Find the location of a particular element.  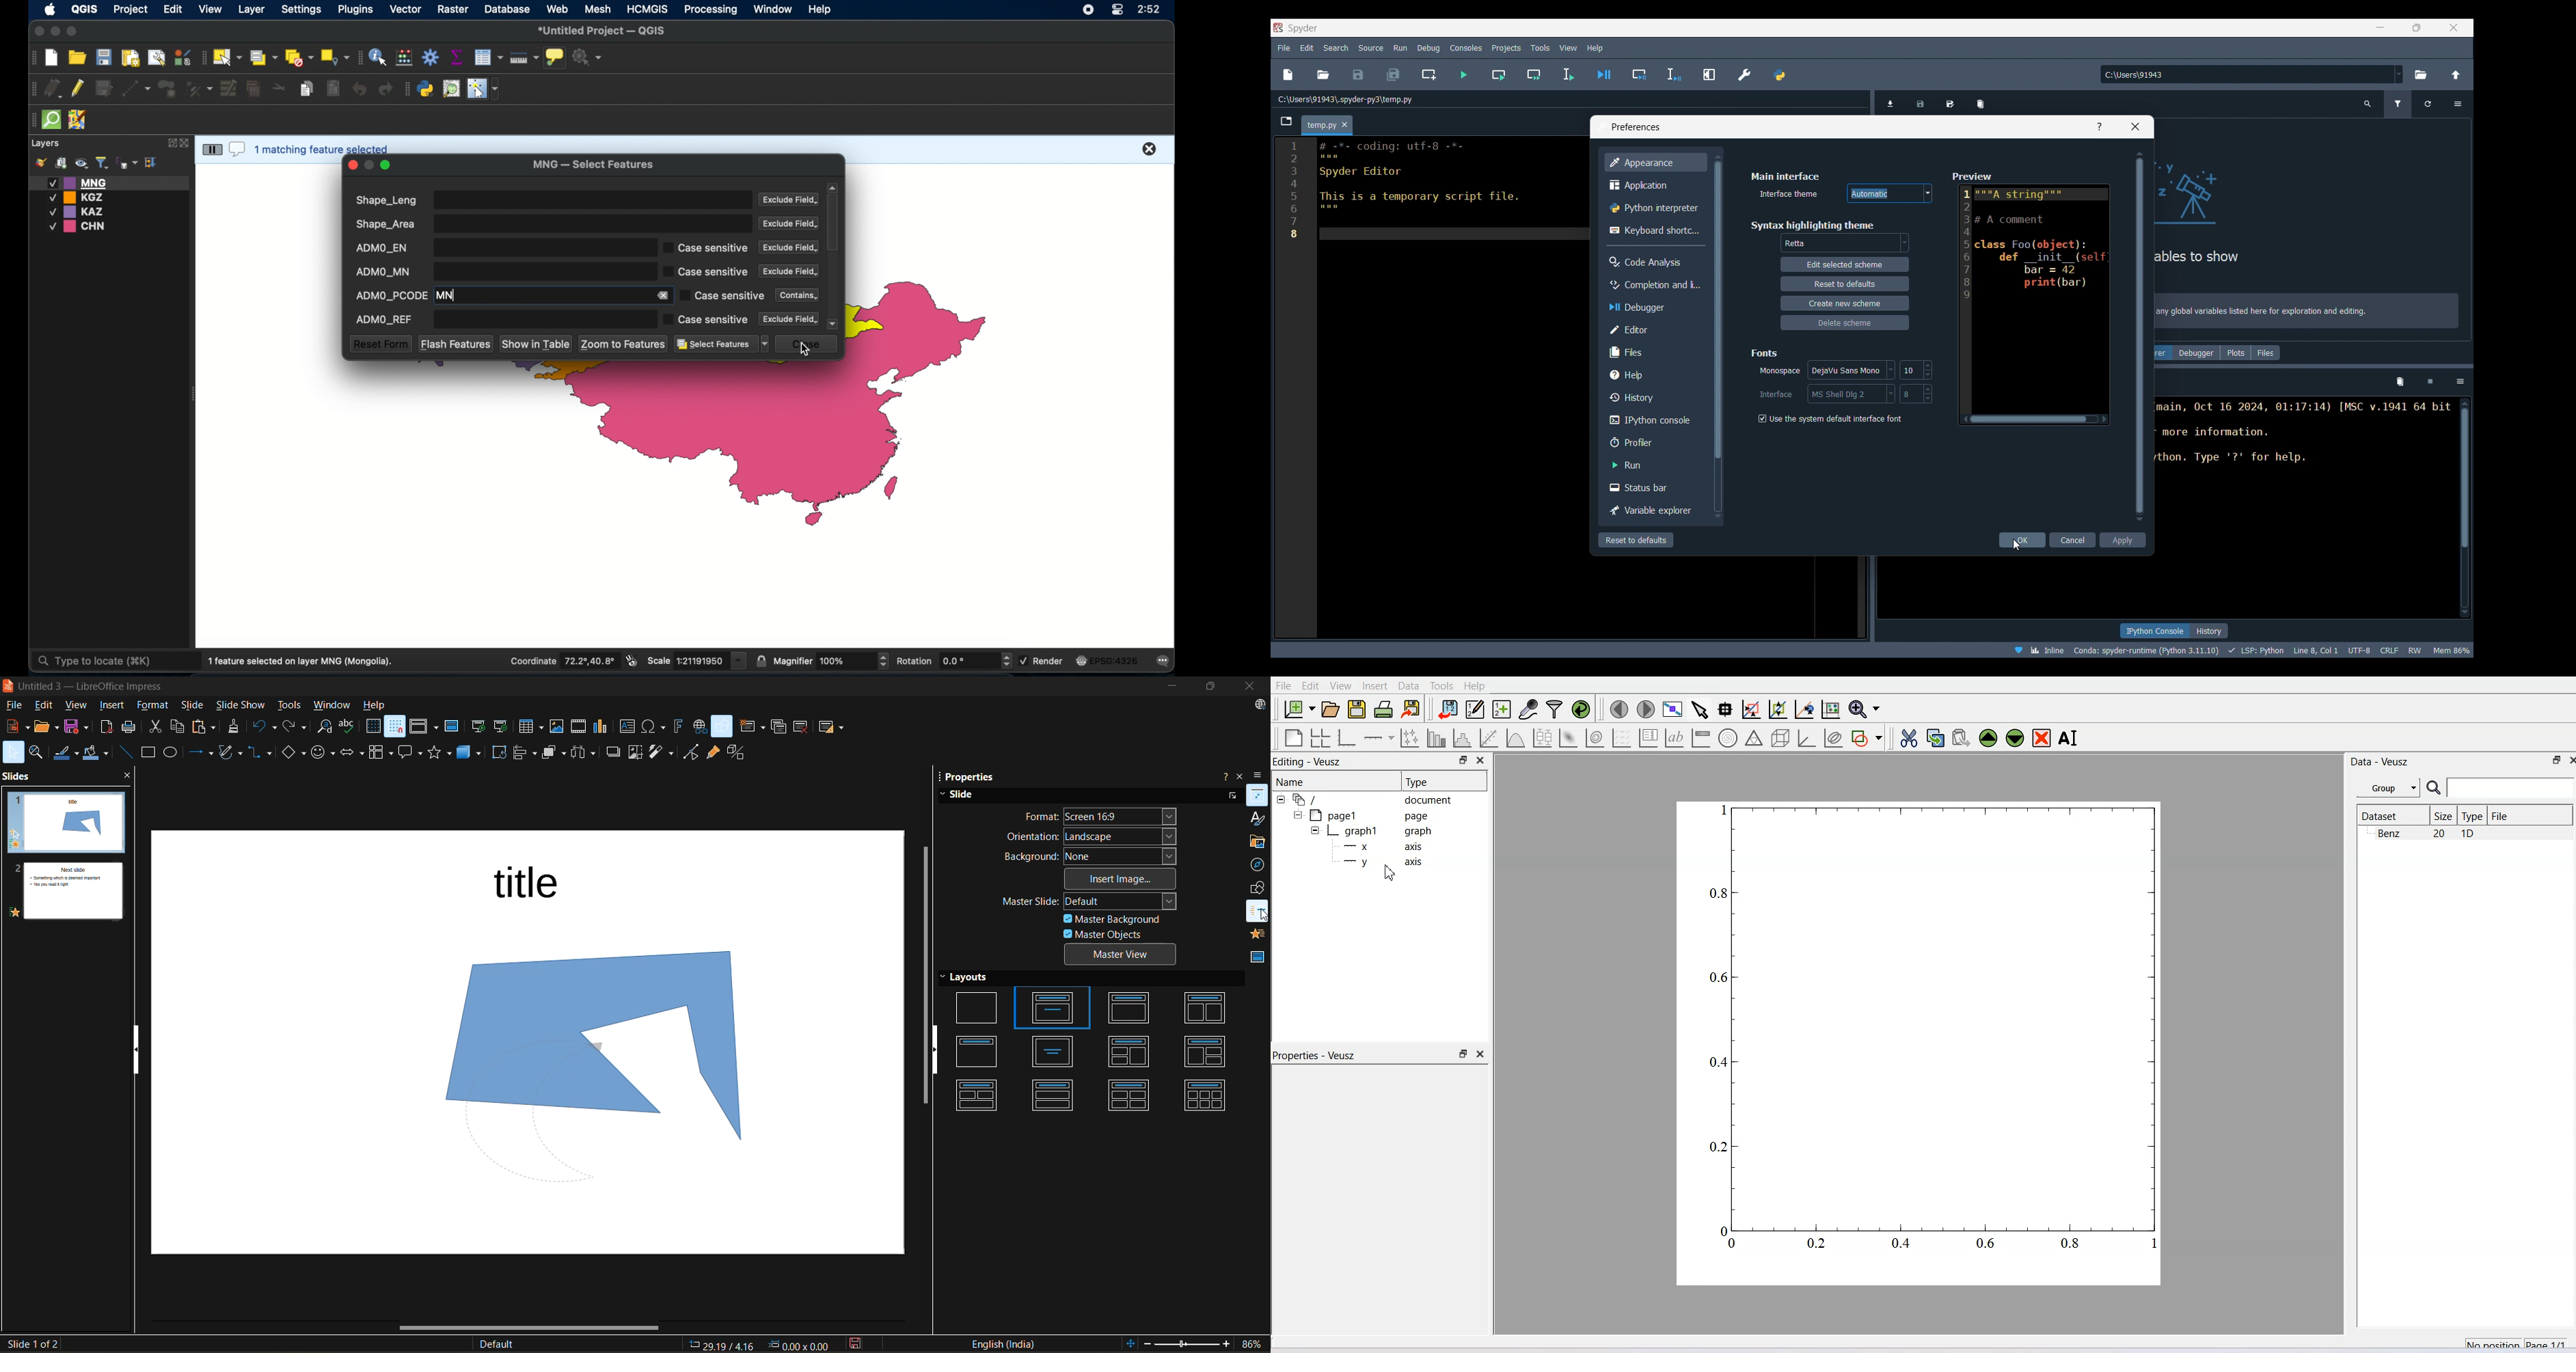

2:52 is located at coordinates (1148, 10).